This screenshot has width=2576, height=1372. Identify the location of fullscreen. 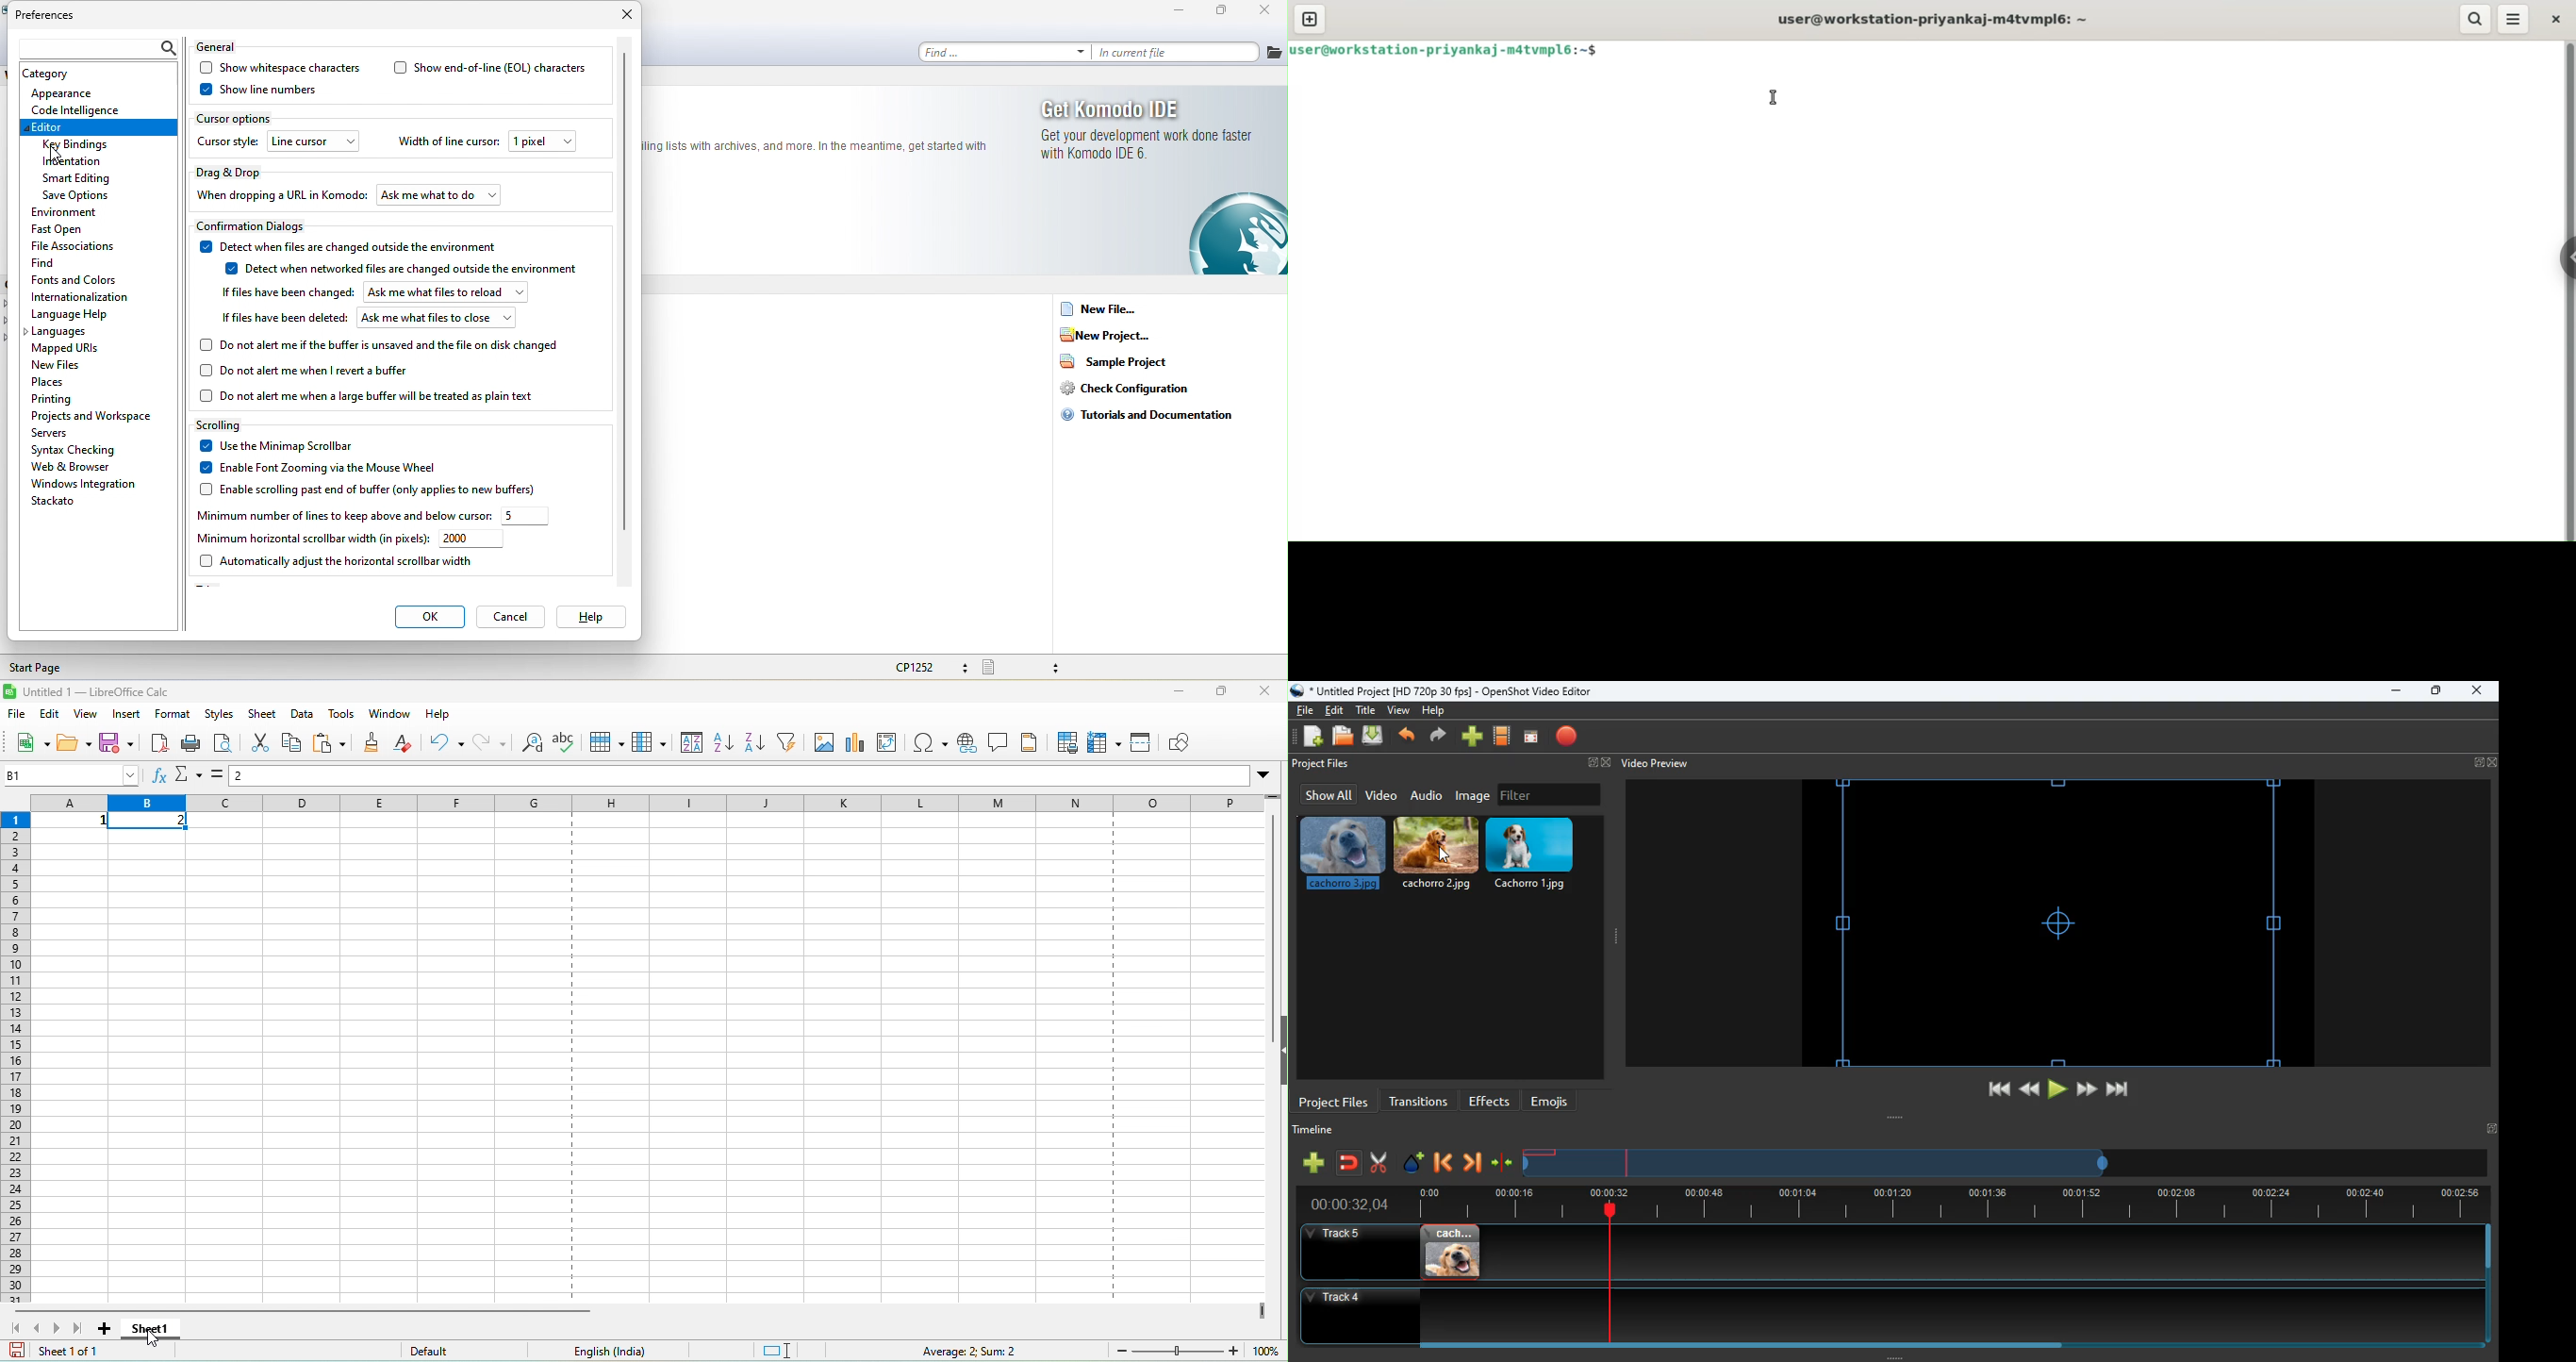
(2486, 763).